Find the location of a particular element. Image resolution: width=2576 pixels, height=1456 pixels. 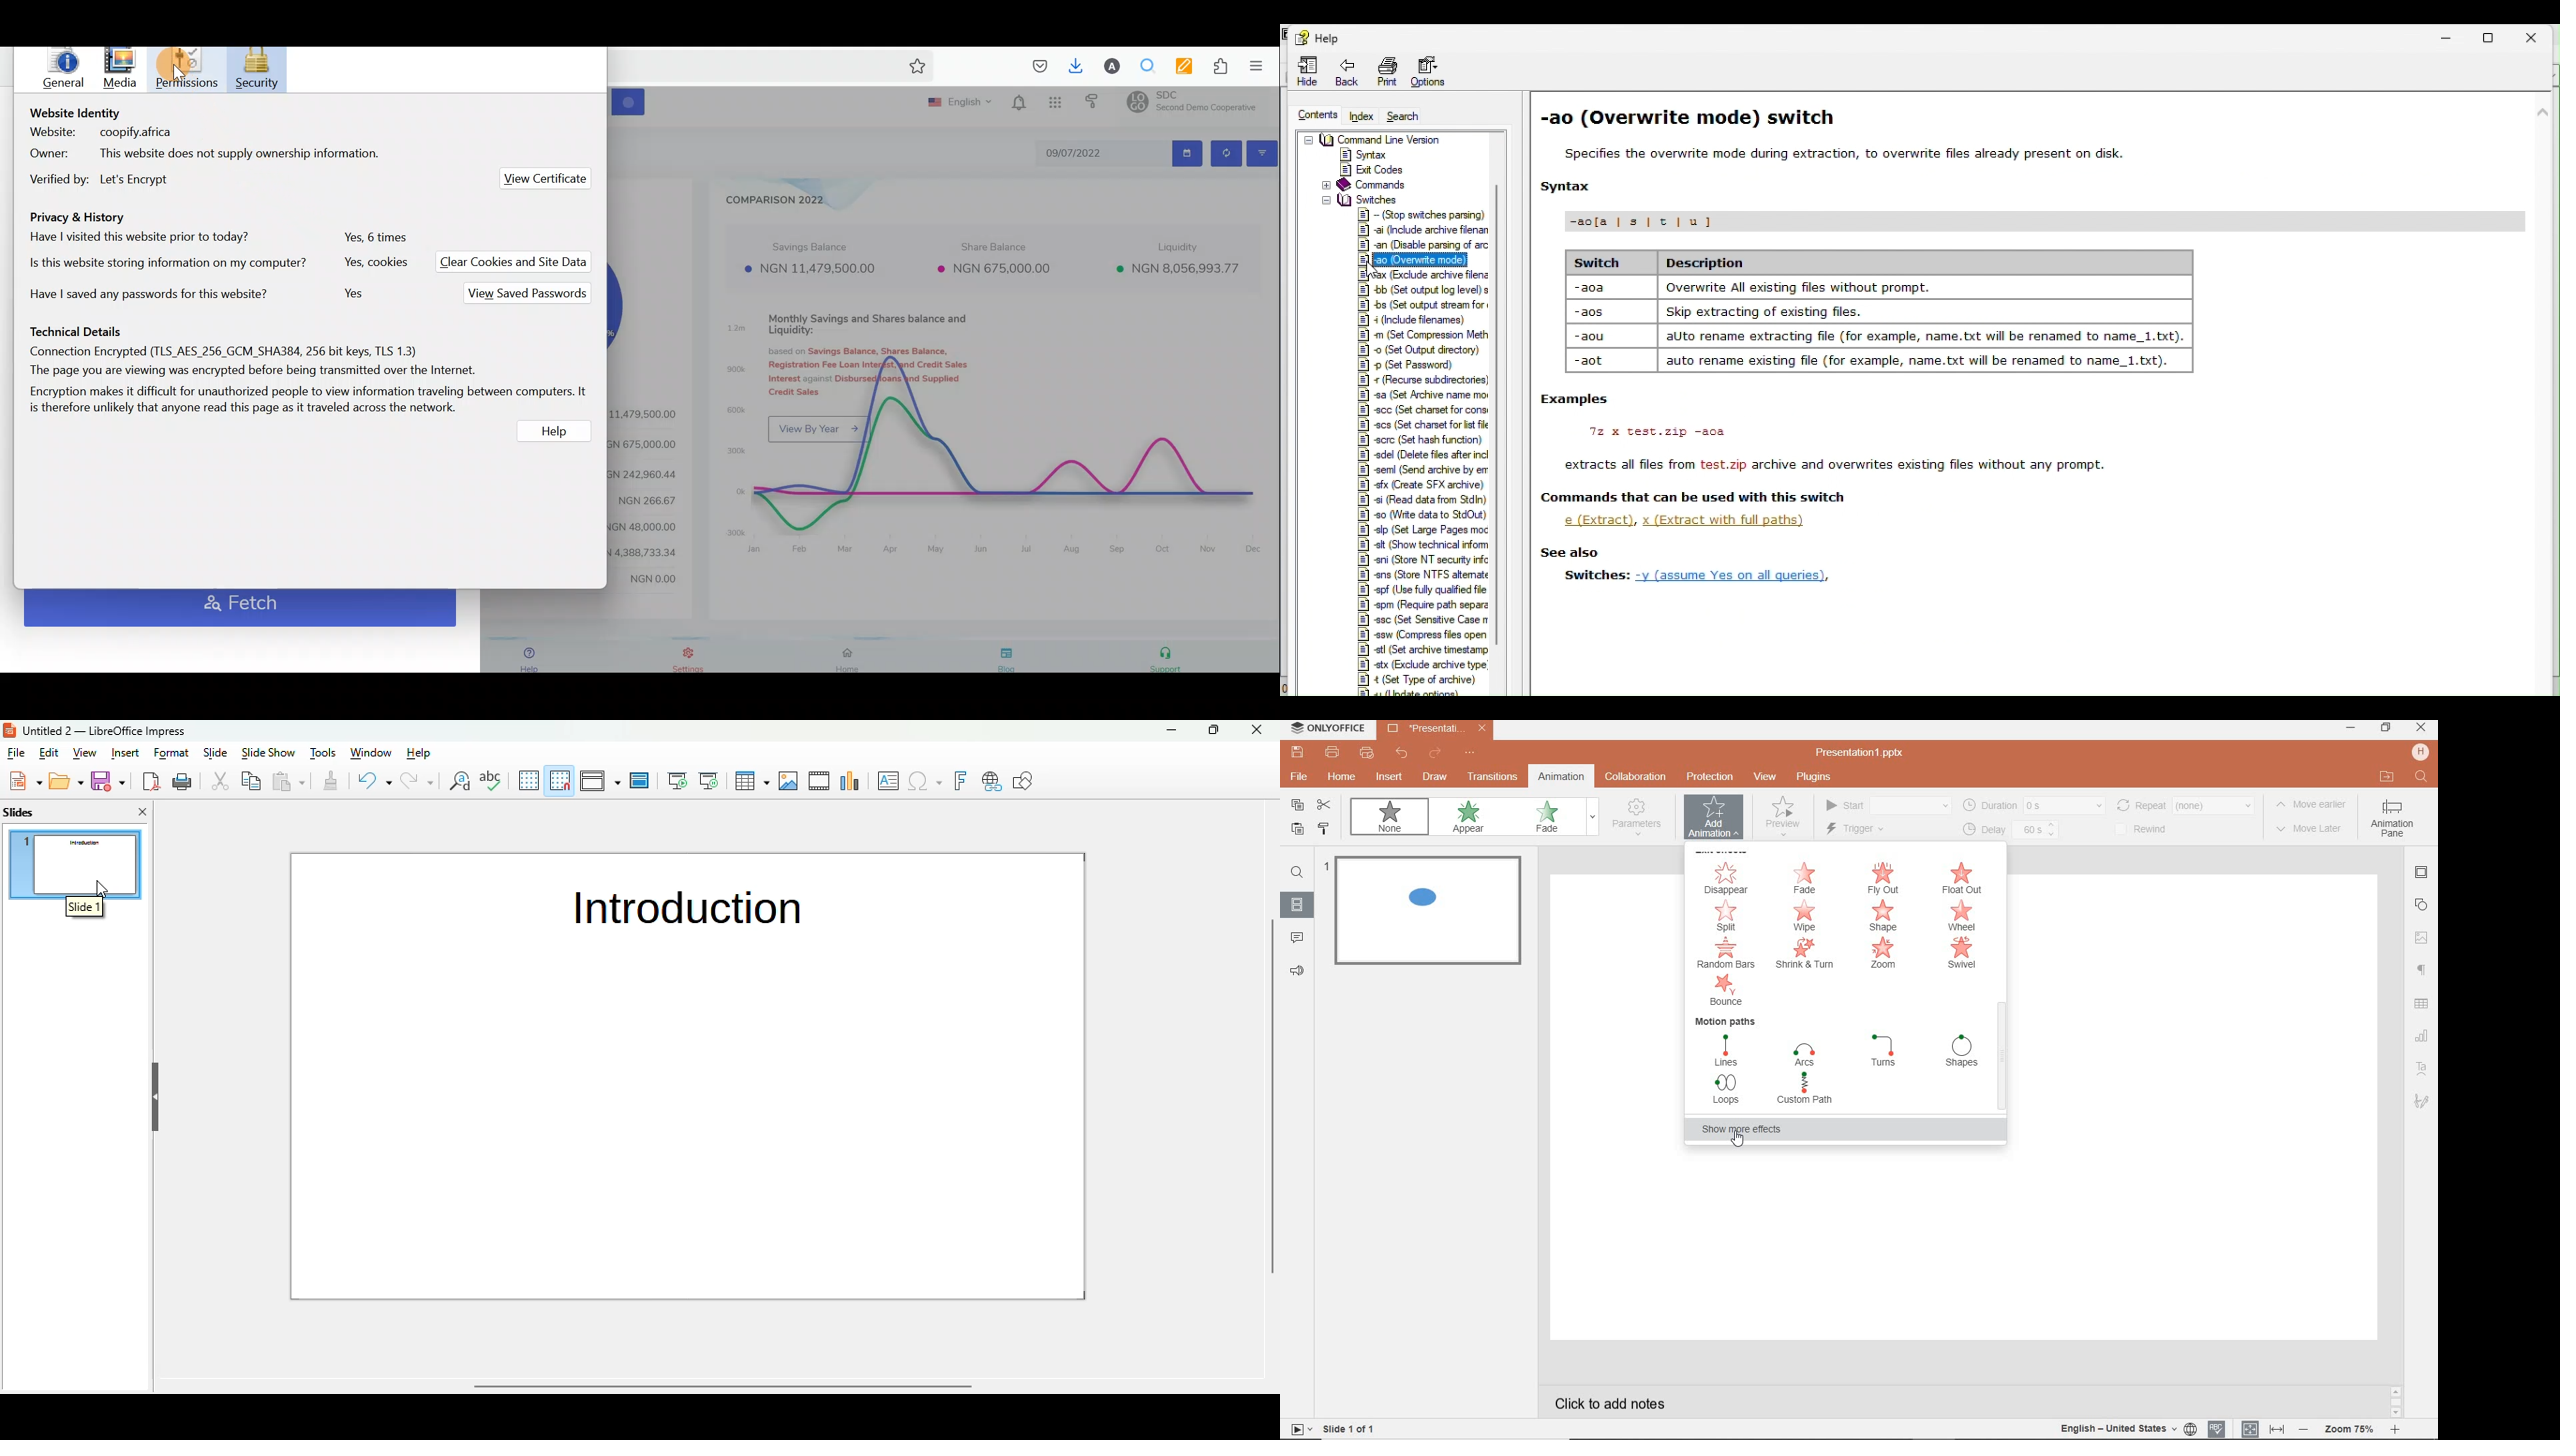

MOTION PATHS is located at coordinates (1727, 1020).